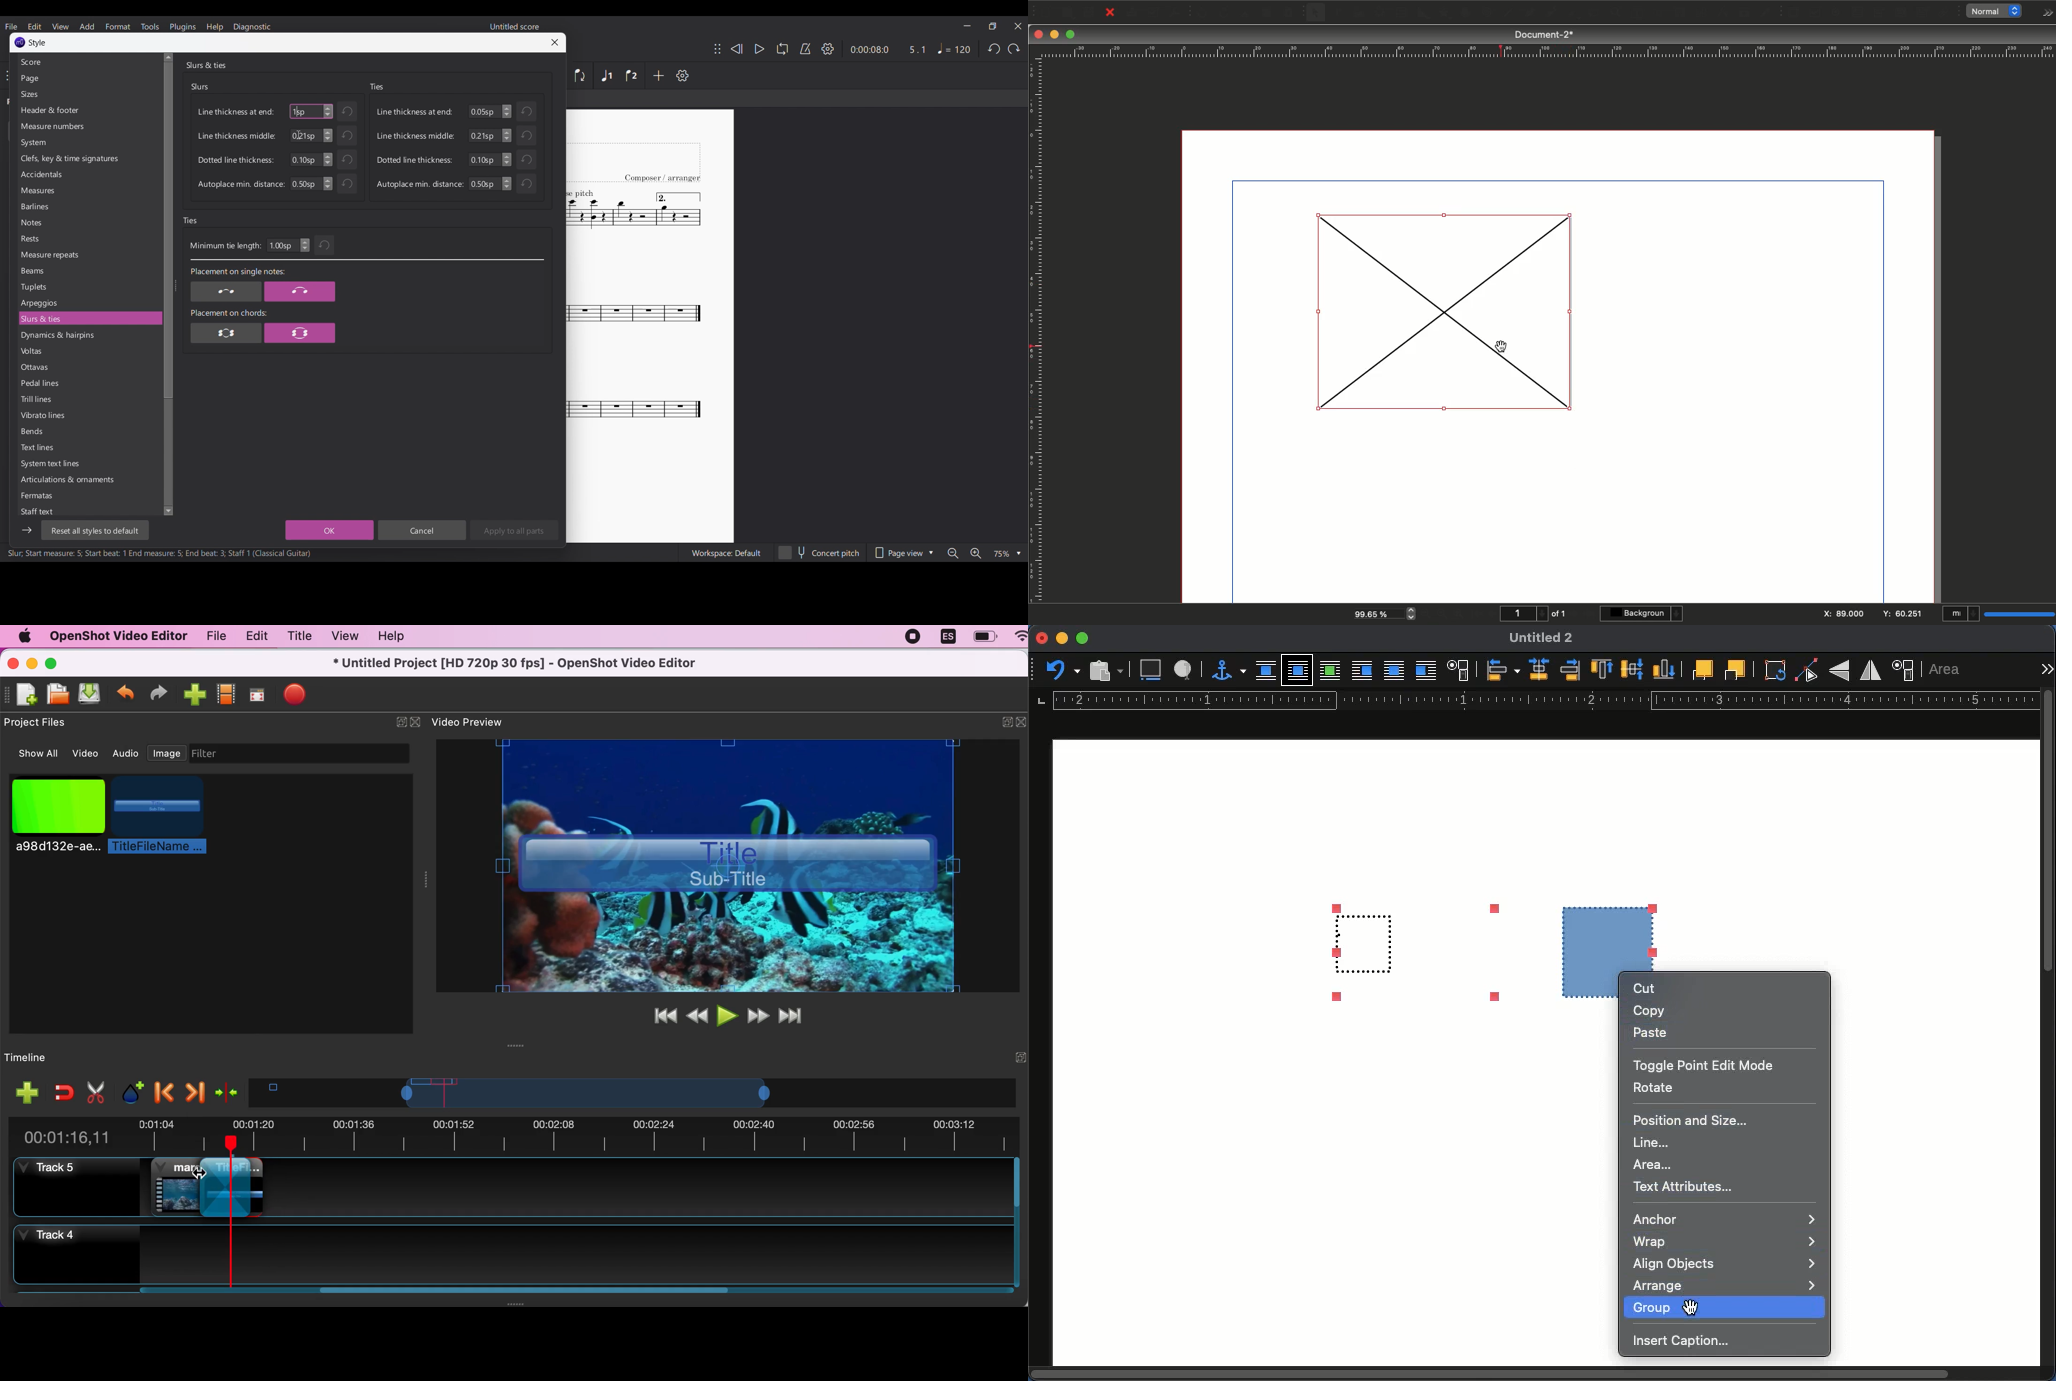 Image resolution: width=2072 pixels, height=1400 pixels. Describe the element at coordinates (1815, 13) in the screenshot. I see `PDF check box` at that location.